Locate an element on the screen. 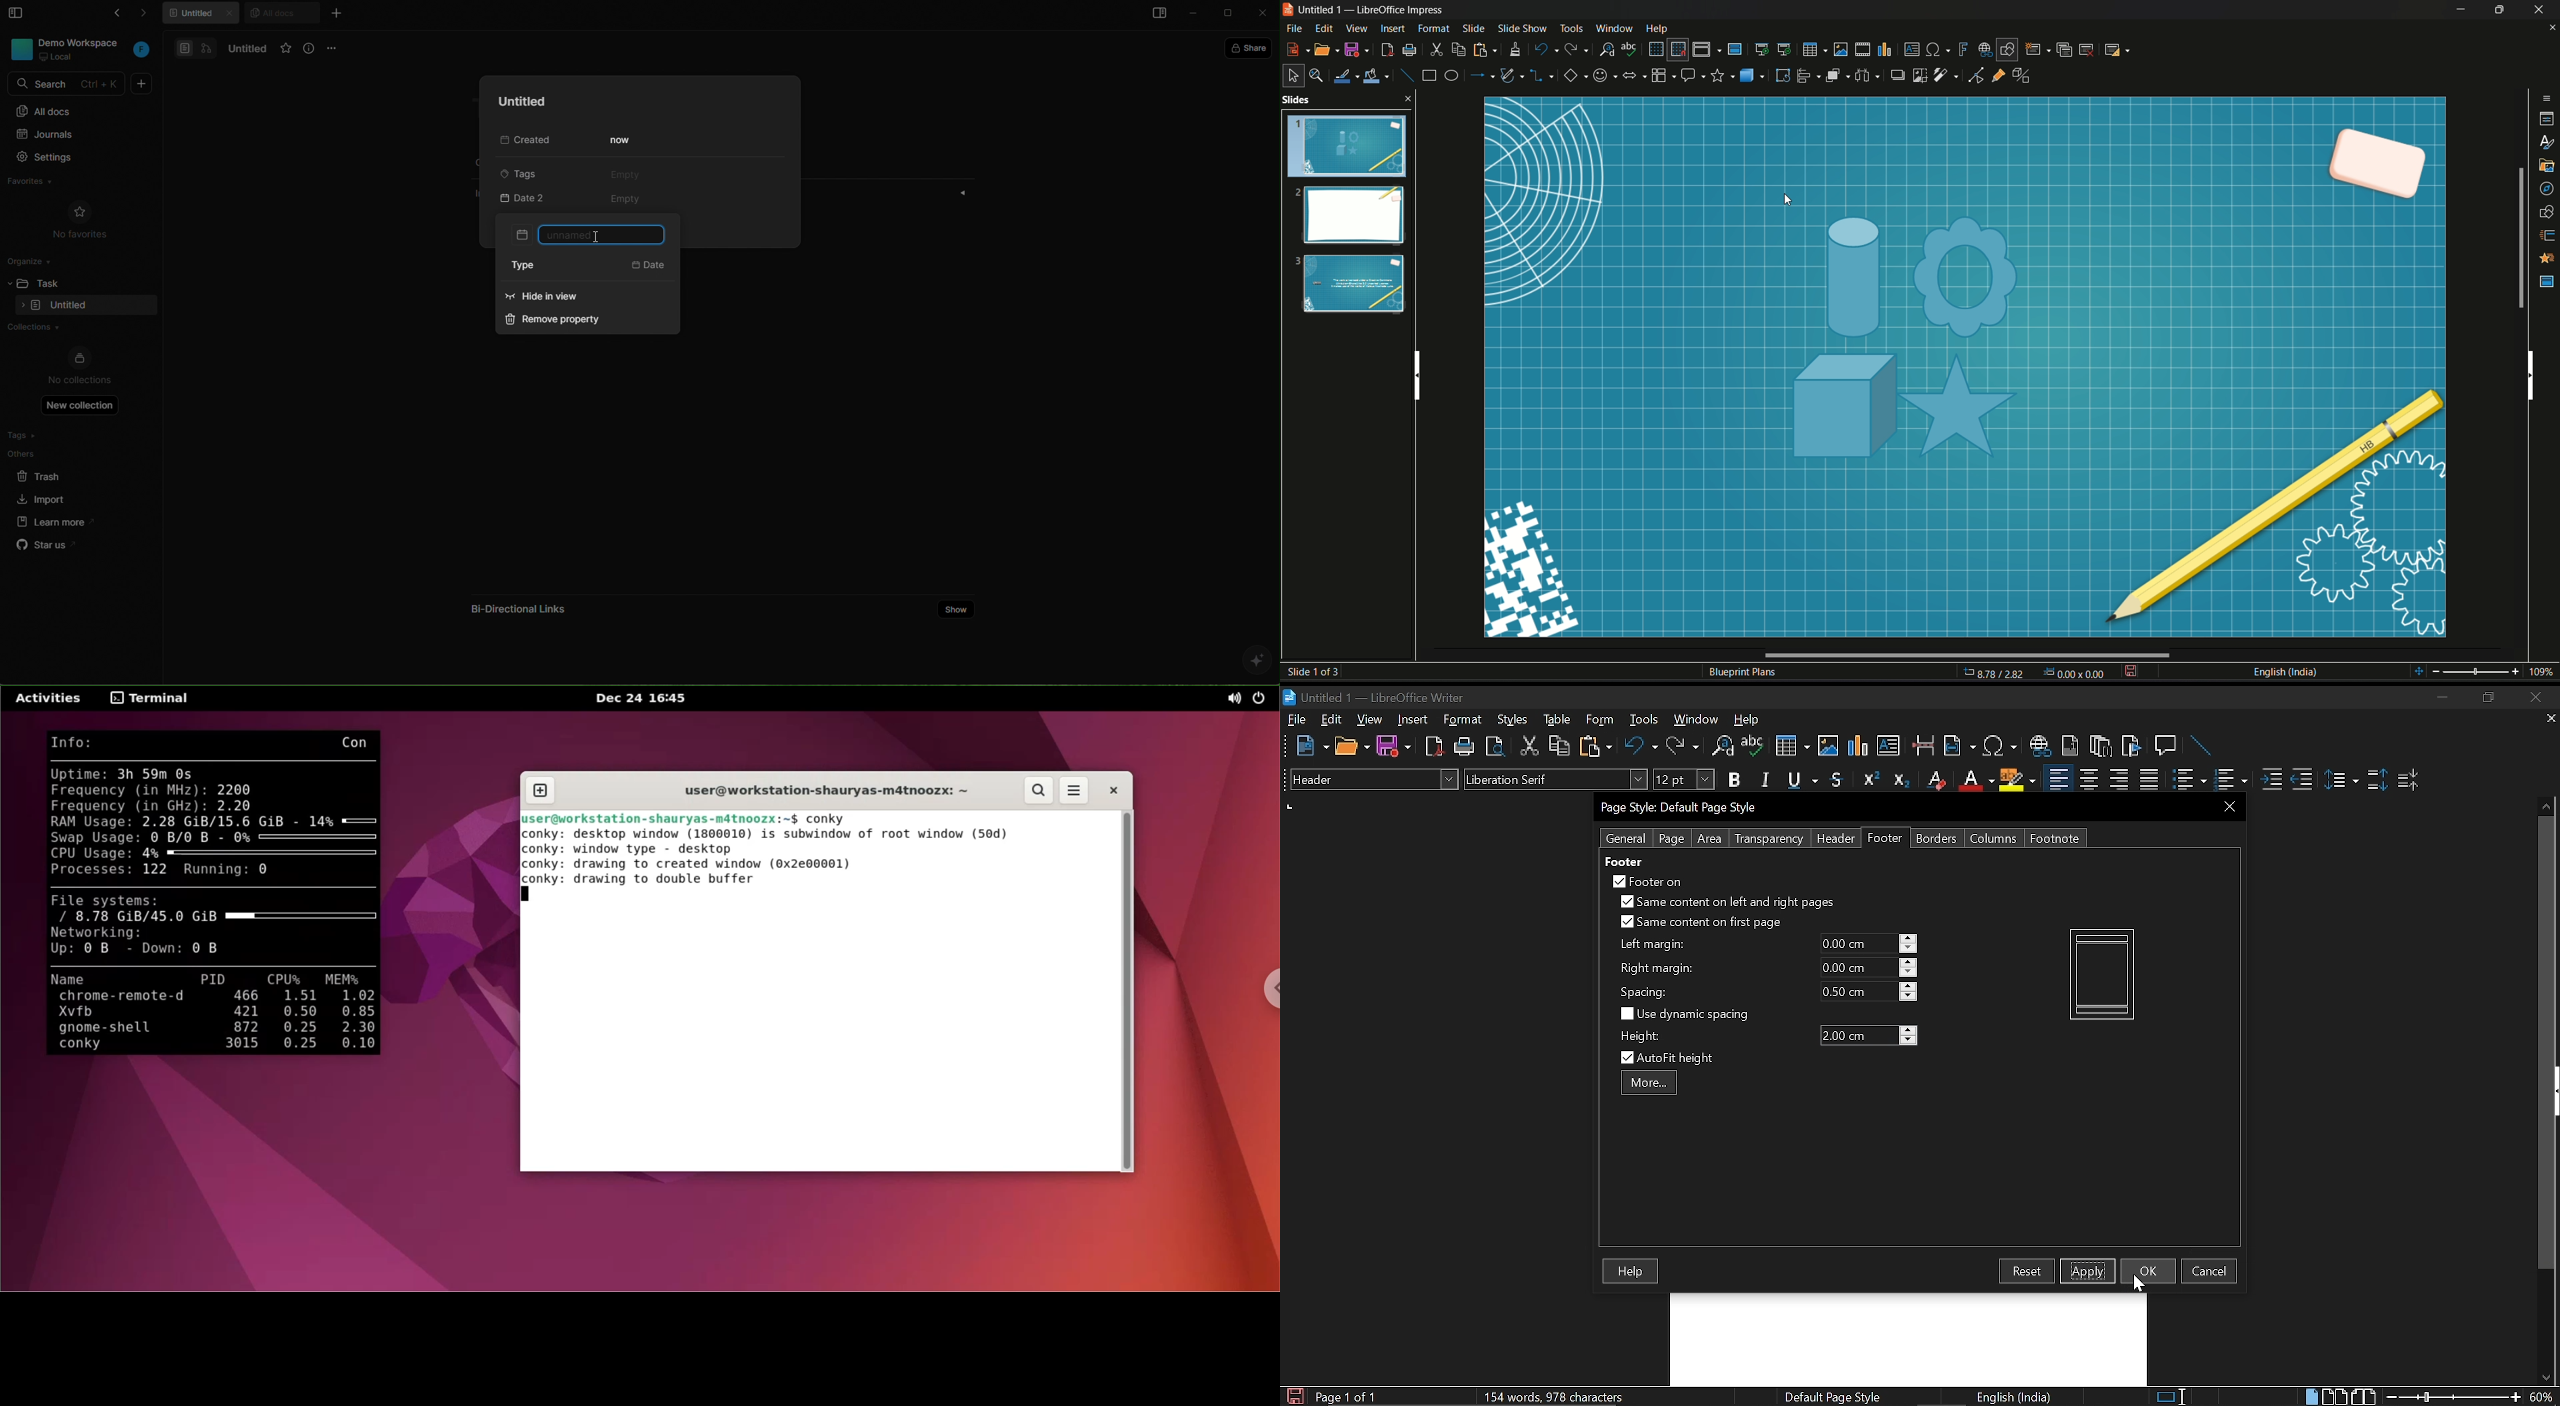 This screenshot has width=2576, height=1428. Set line spacing is located at coordinates (2340, 780).